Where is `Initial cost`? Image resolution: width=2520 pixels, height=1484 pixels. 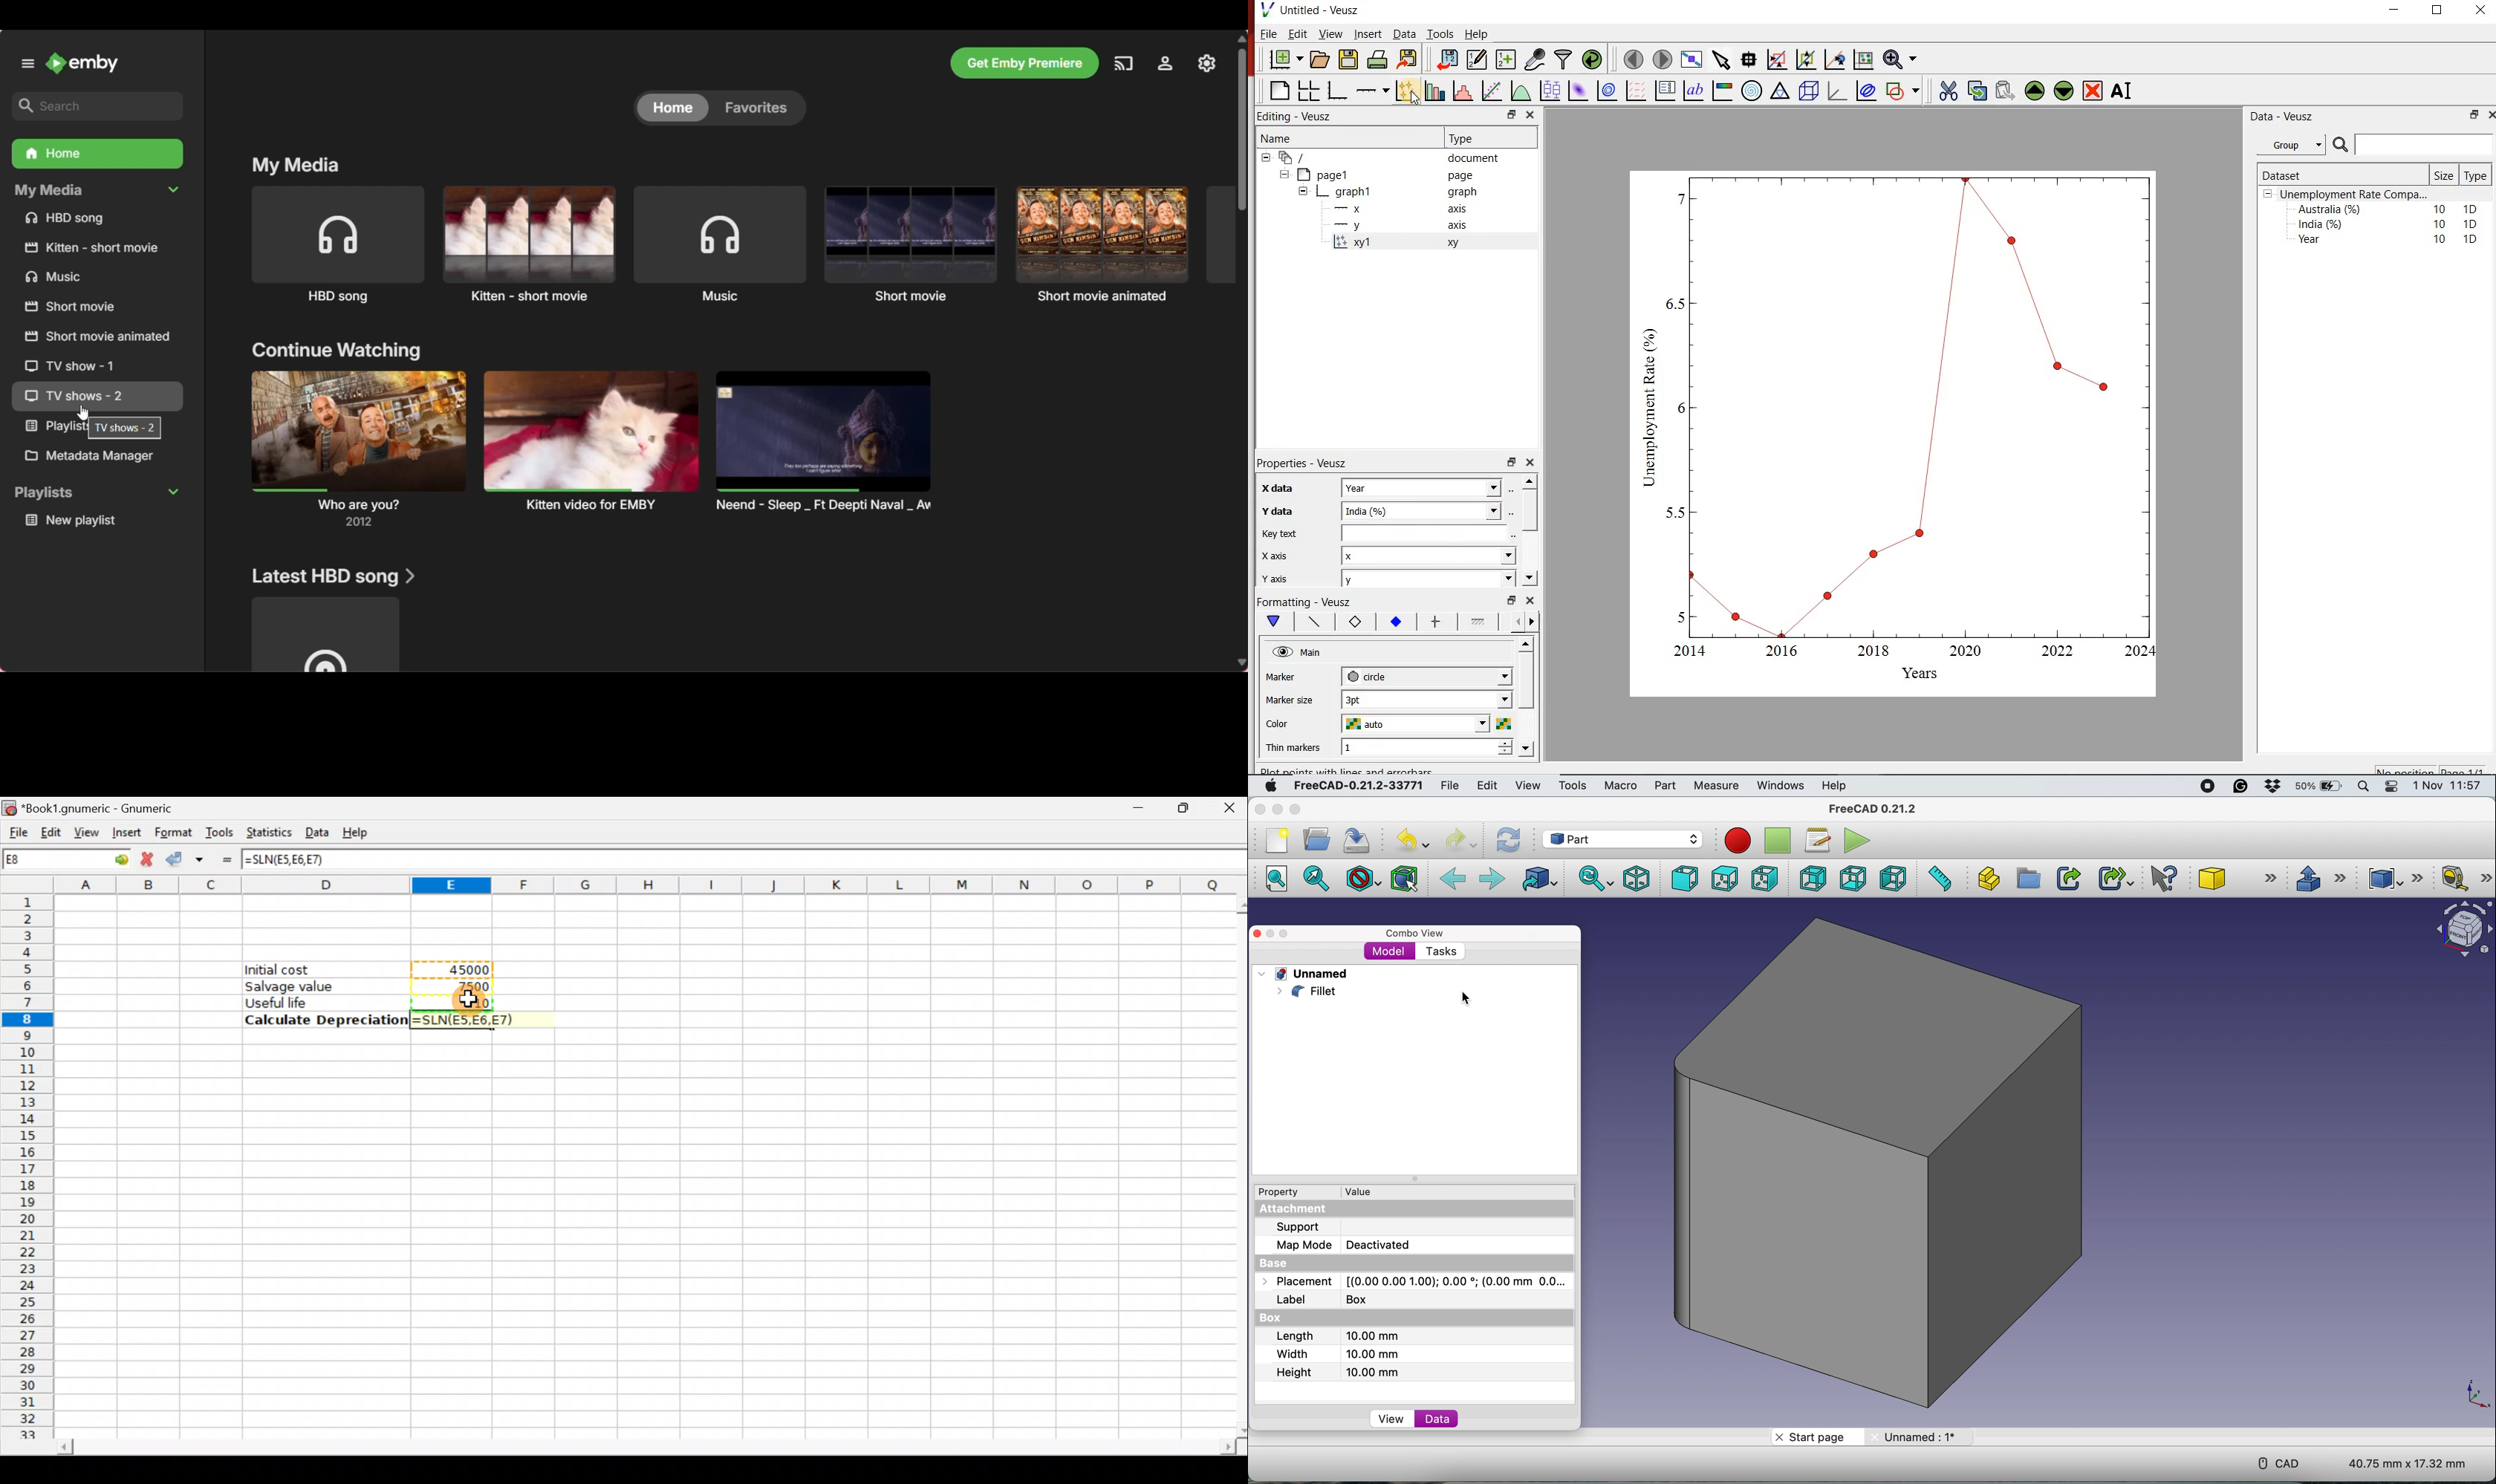
Initial cost is located at coordinates (328, 970).